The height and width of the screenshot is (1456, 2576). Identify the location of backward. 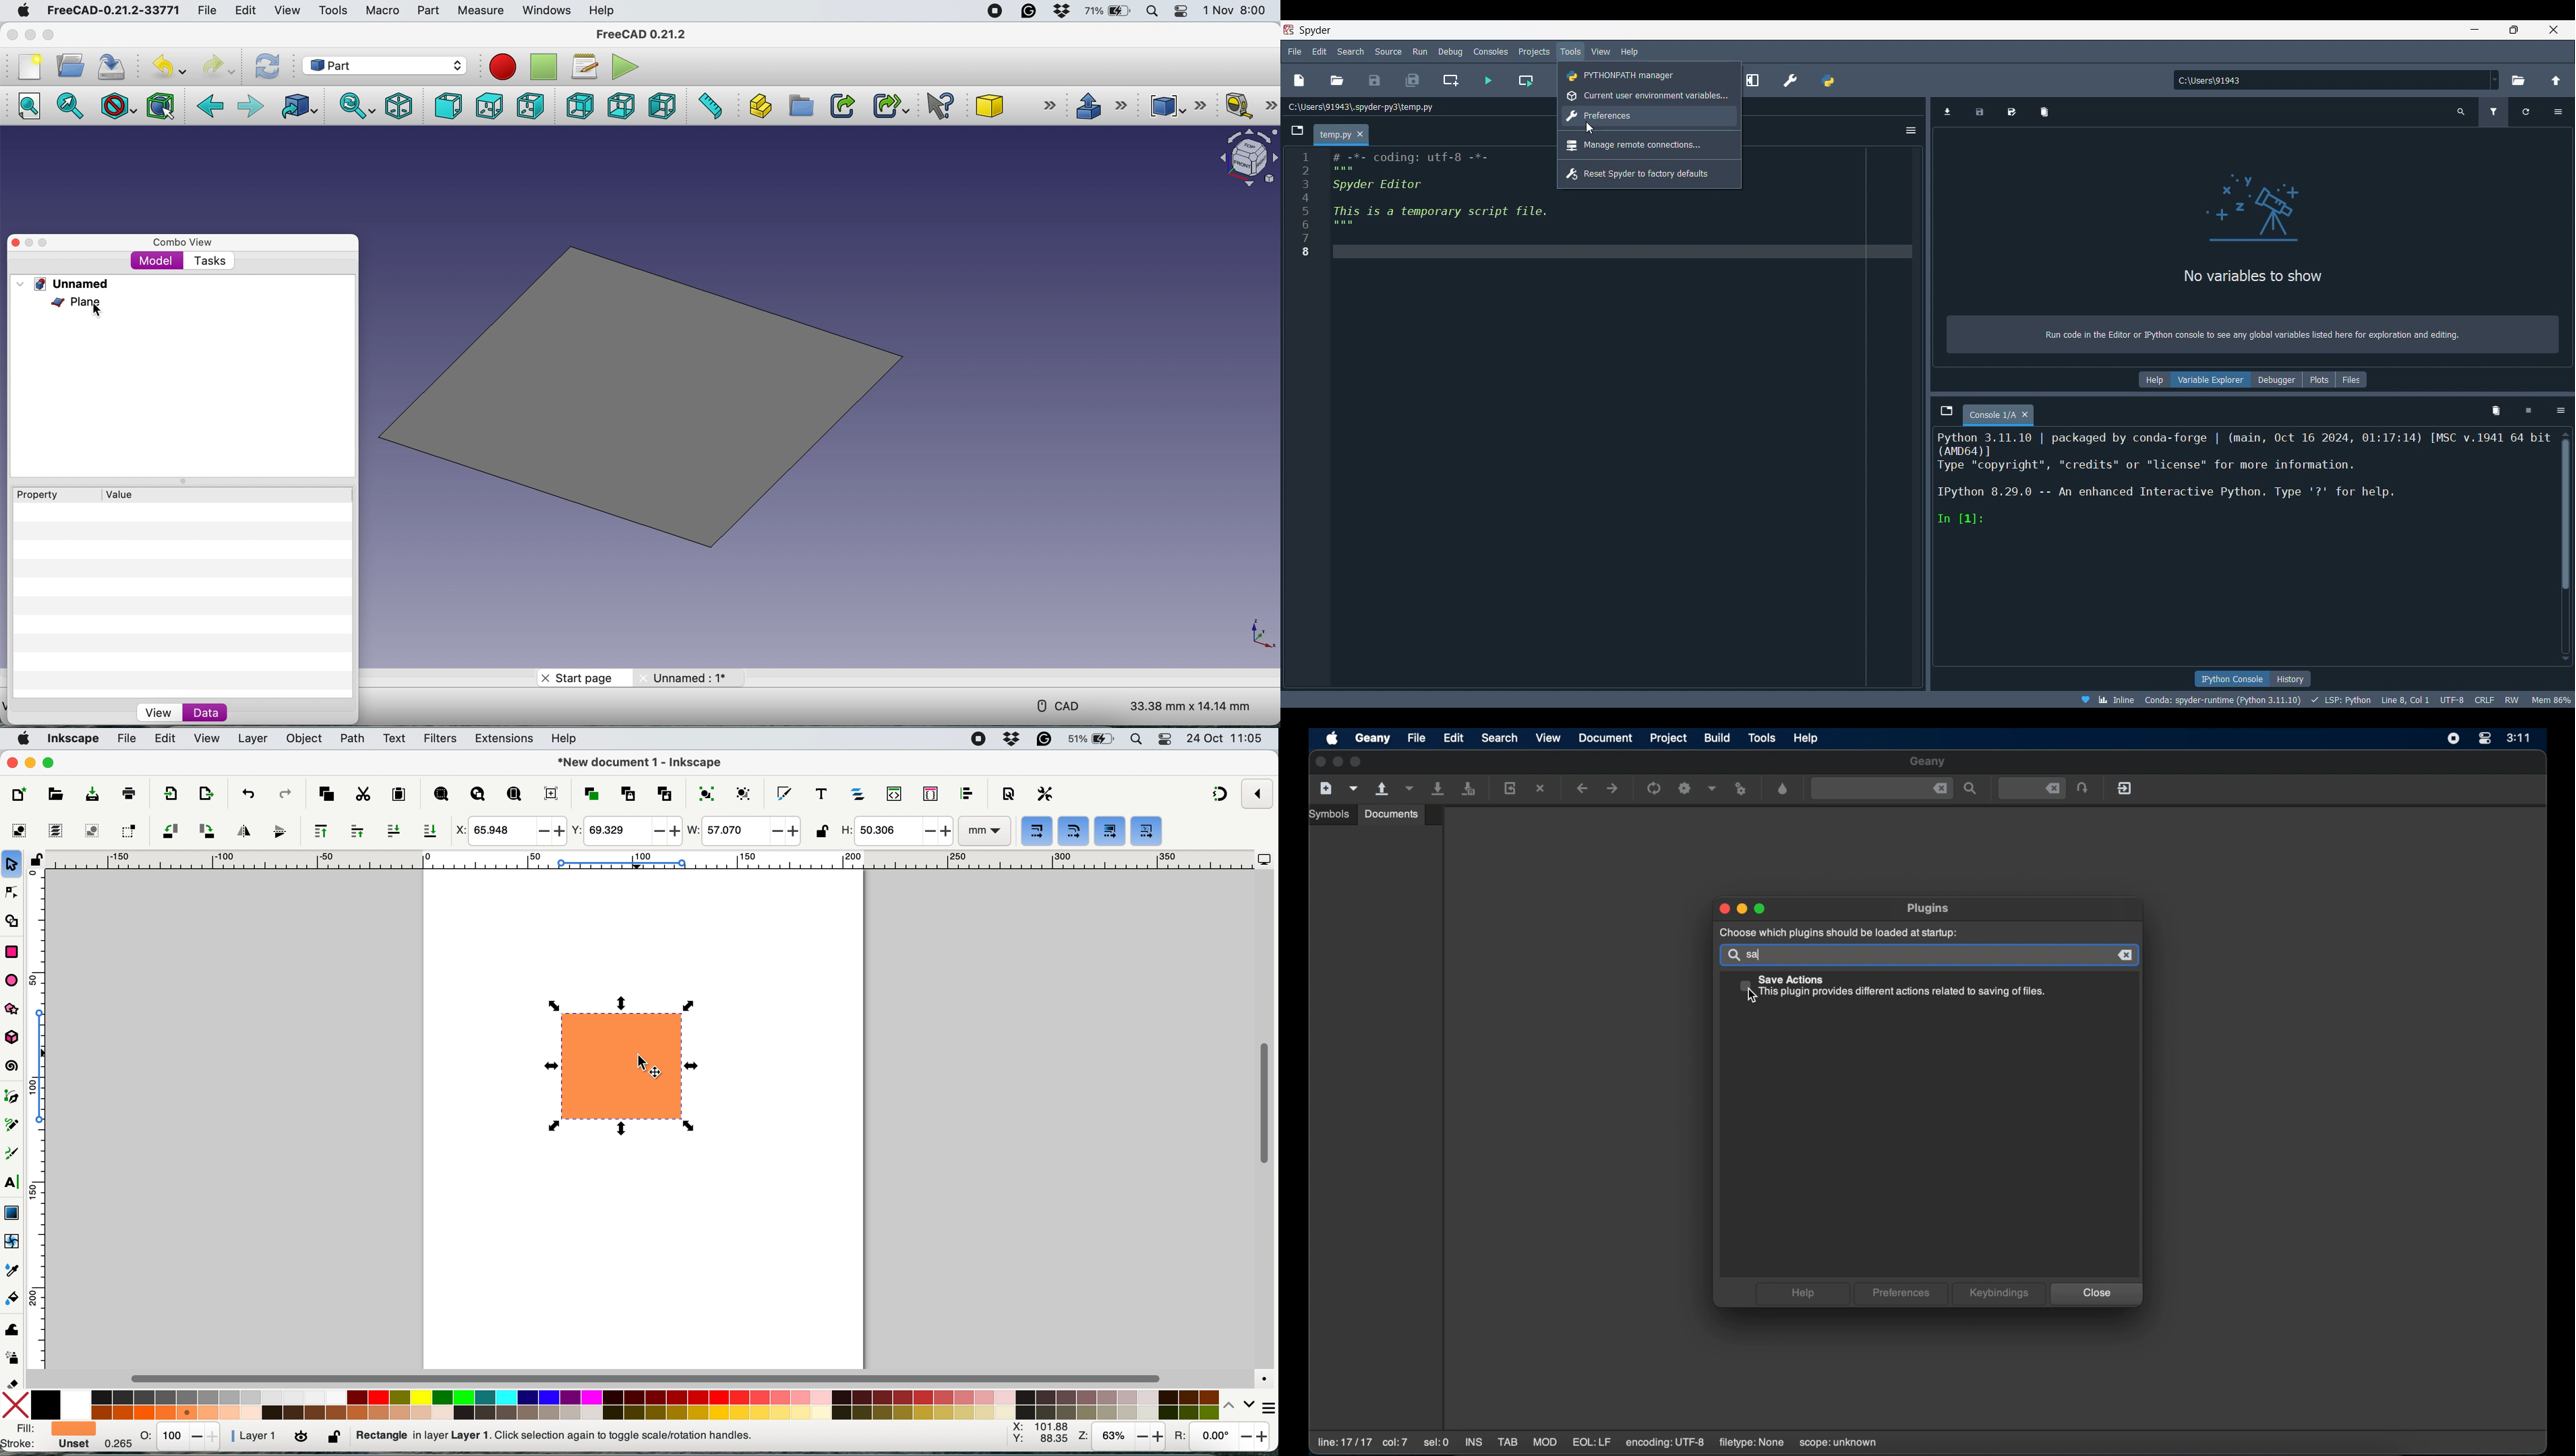
(209, 106).